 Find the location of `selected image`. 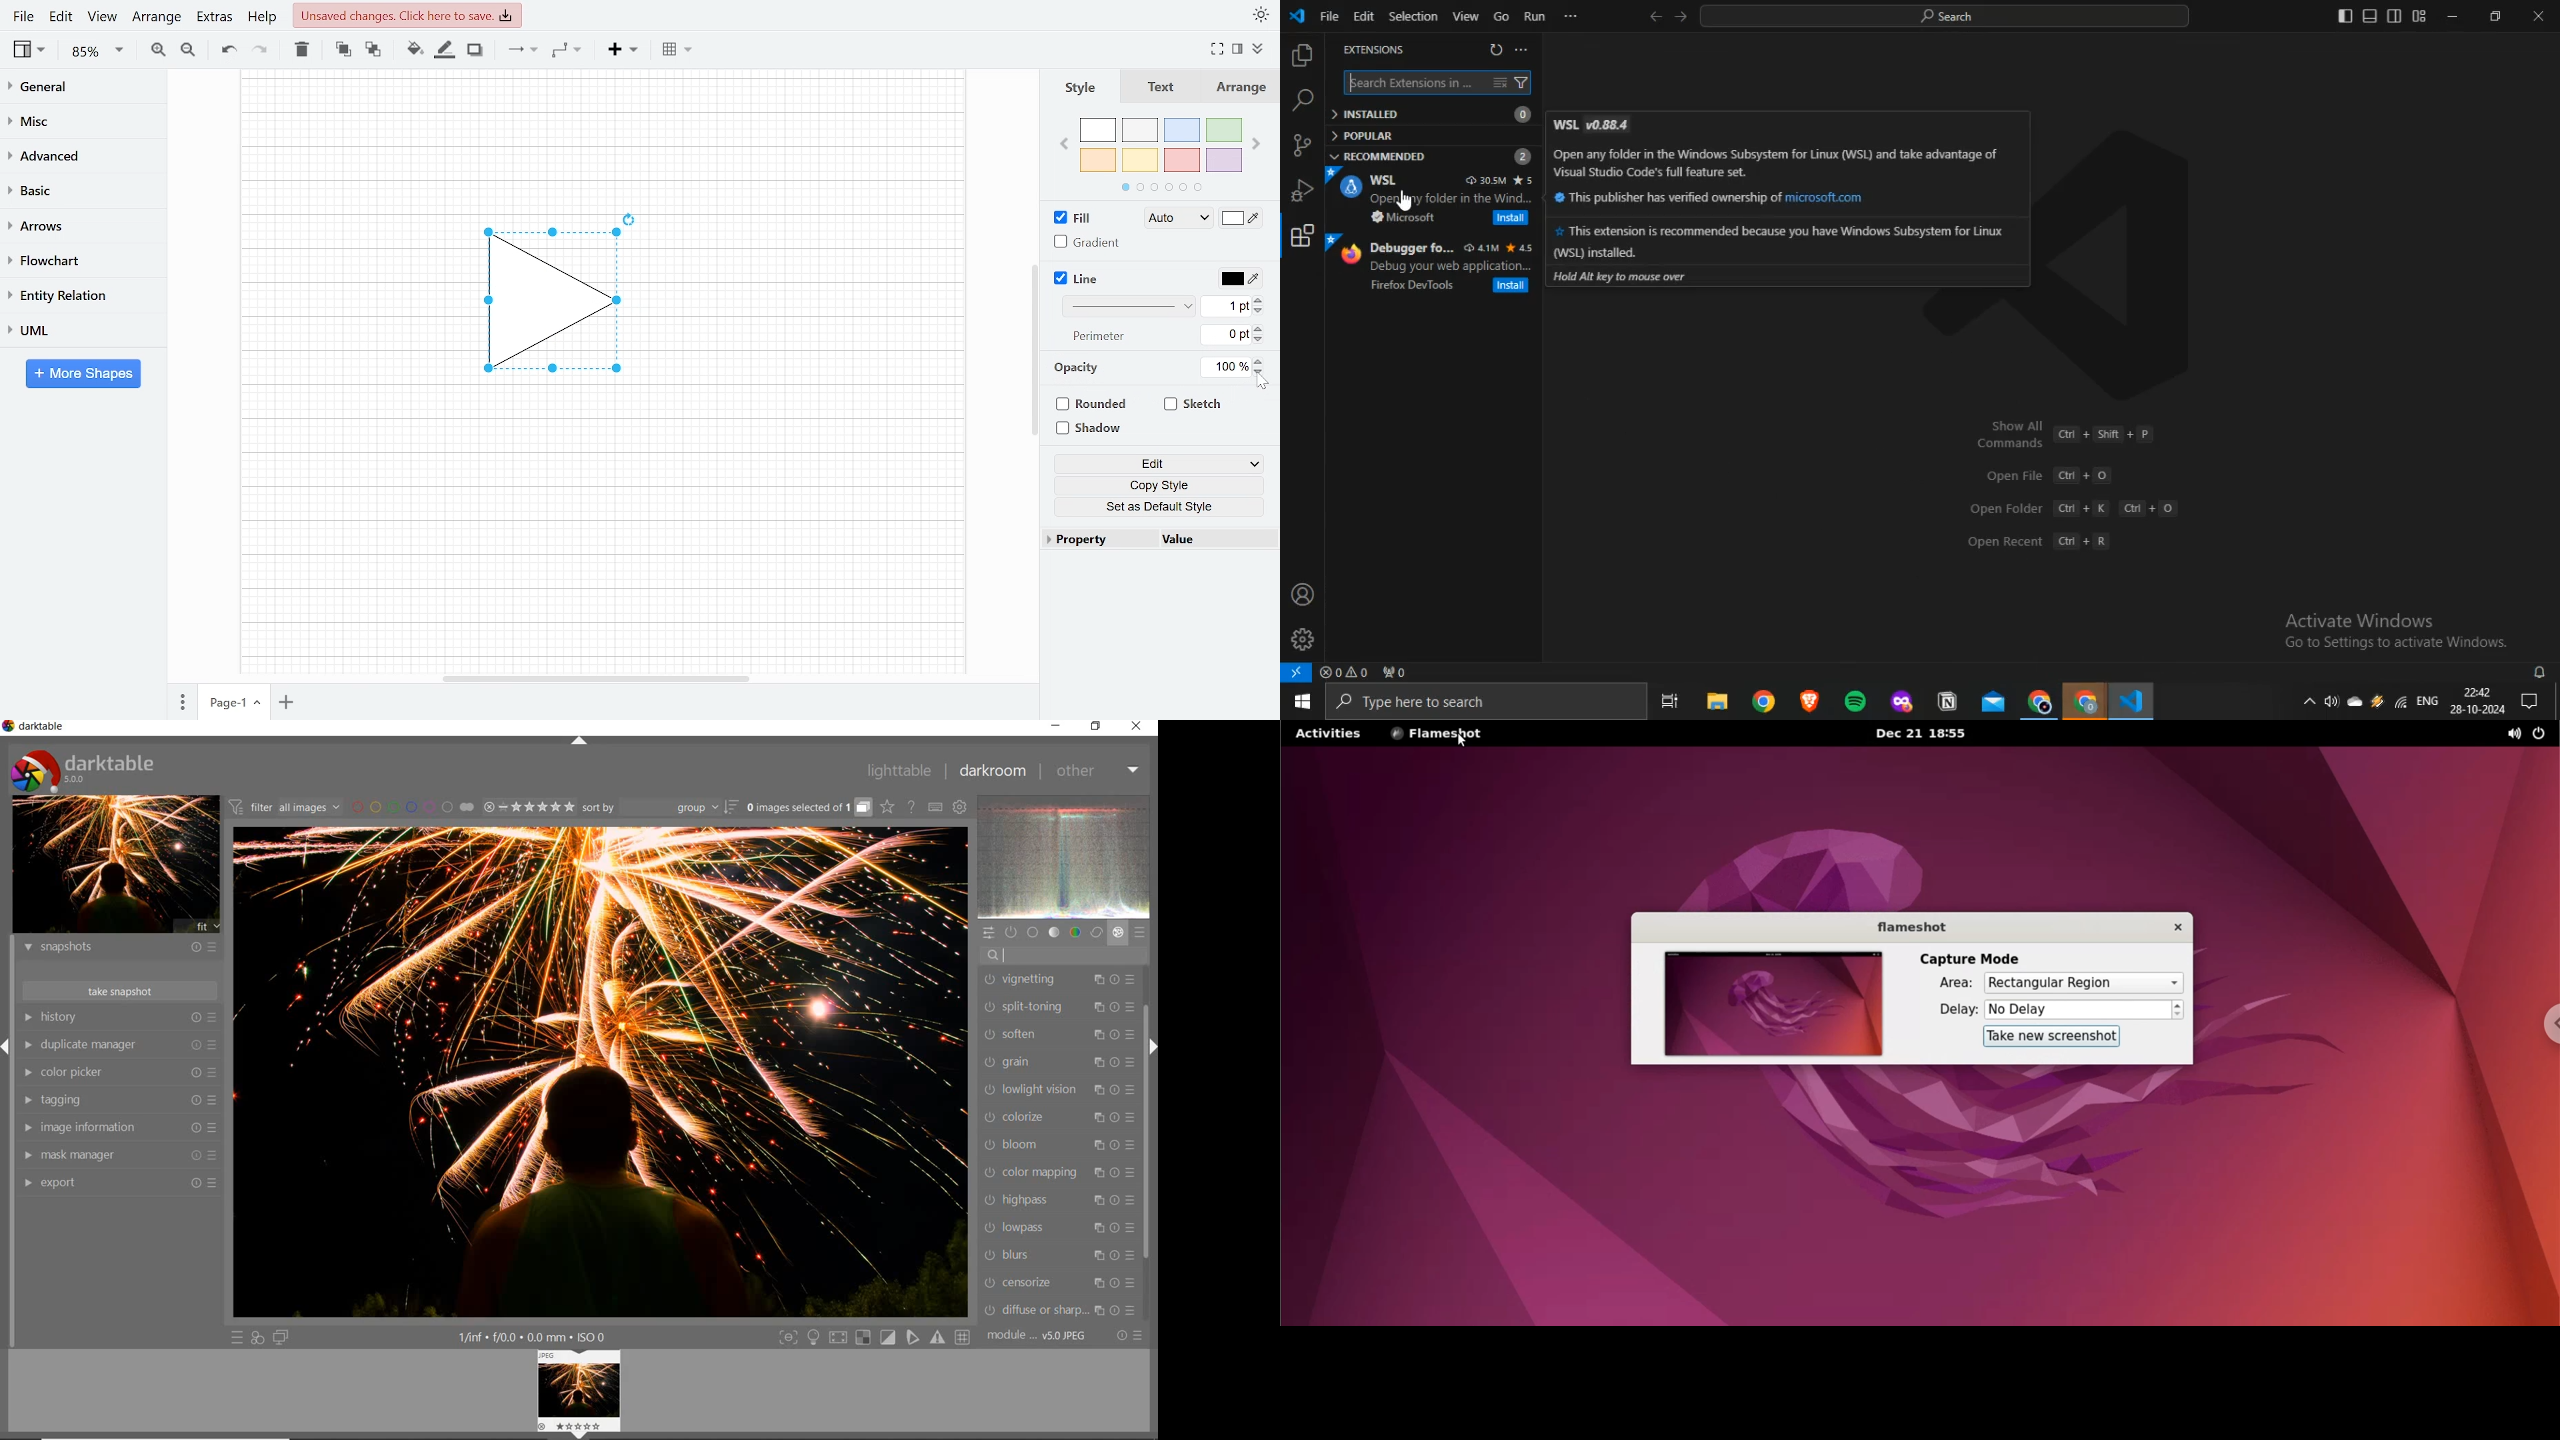

selected image is located at coordinates (601, 1072).